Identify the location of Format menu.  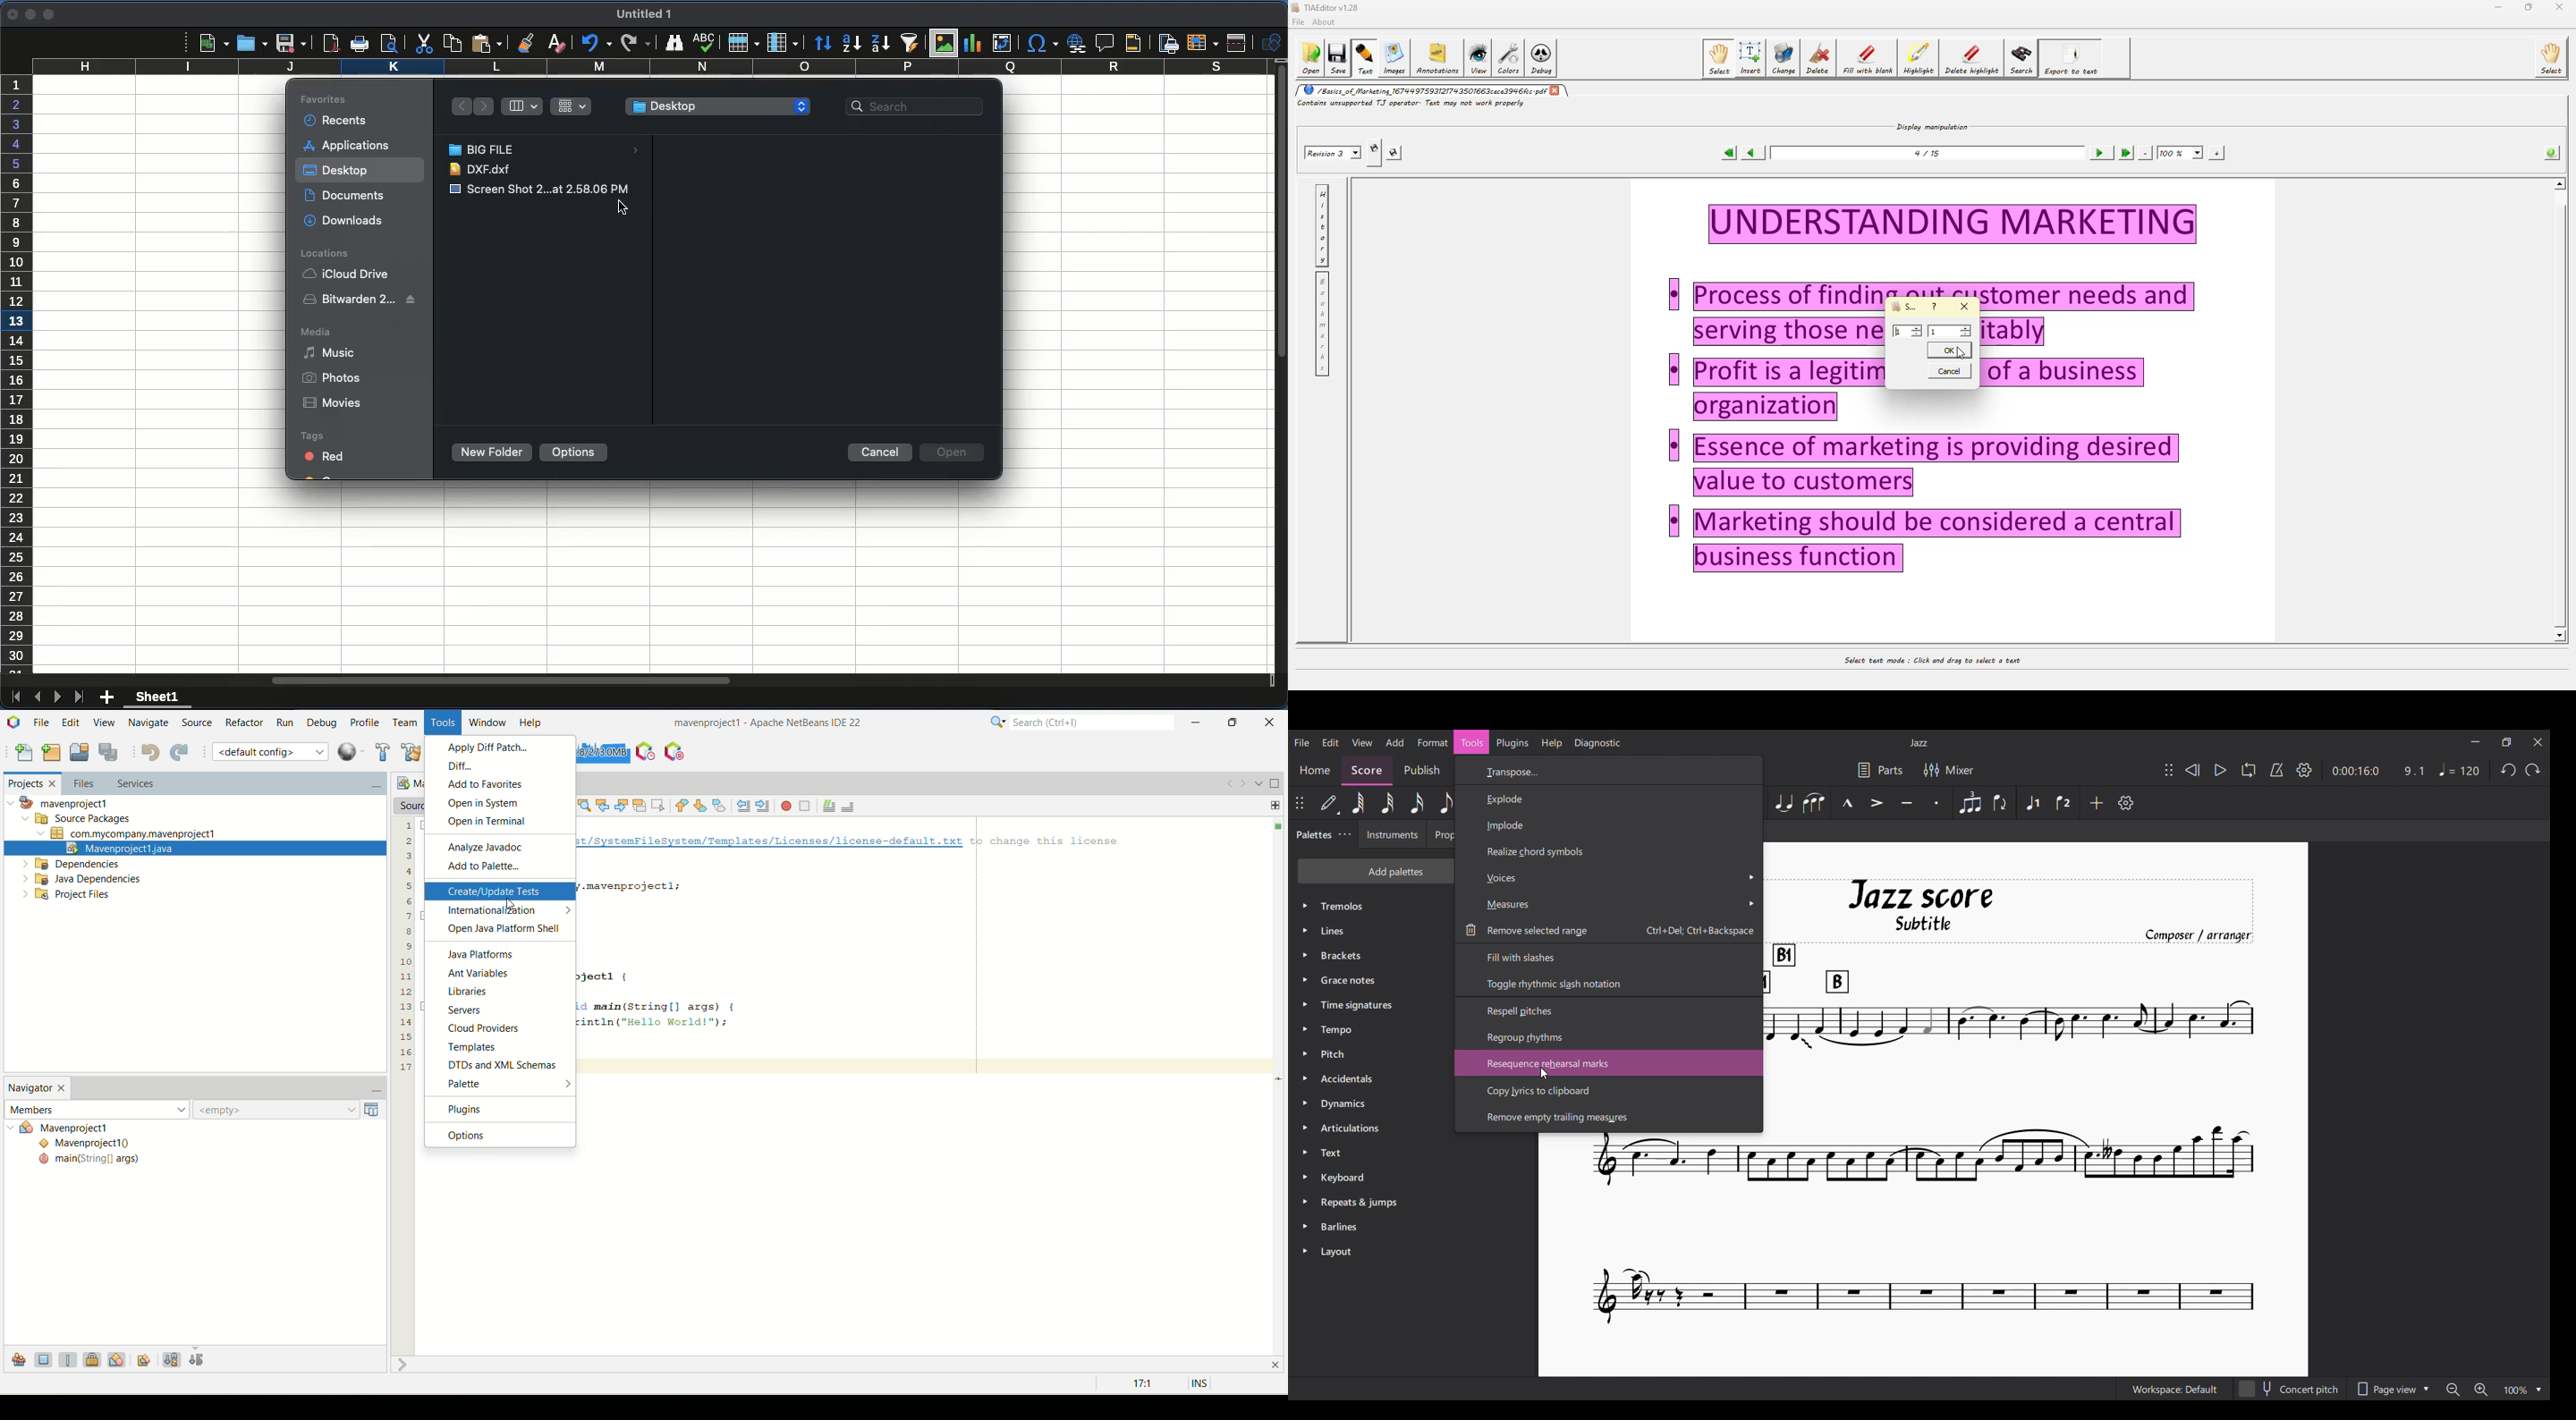
(1433, 742).